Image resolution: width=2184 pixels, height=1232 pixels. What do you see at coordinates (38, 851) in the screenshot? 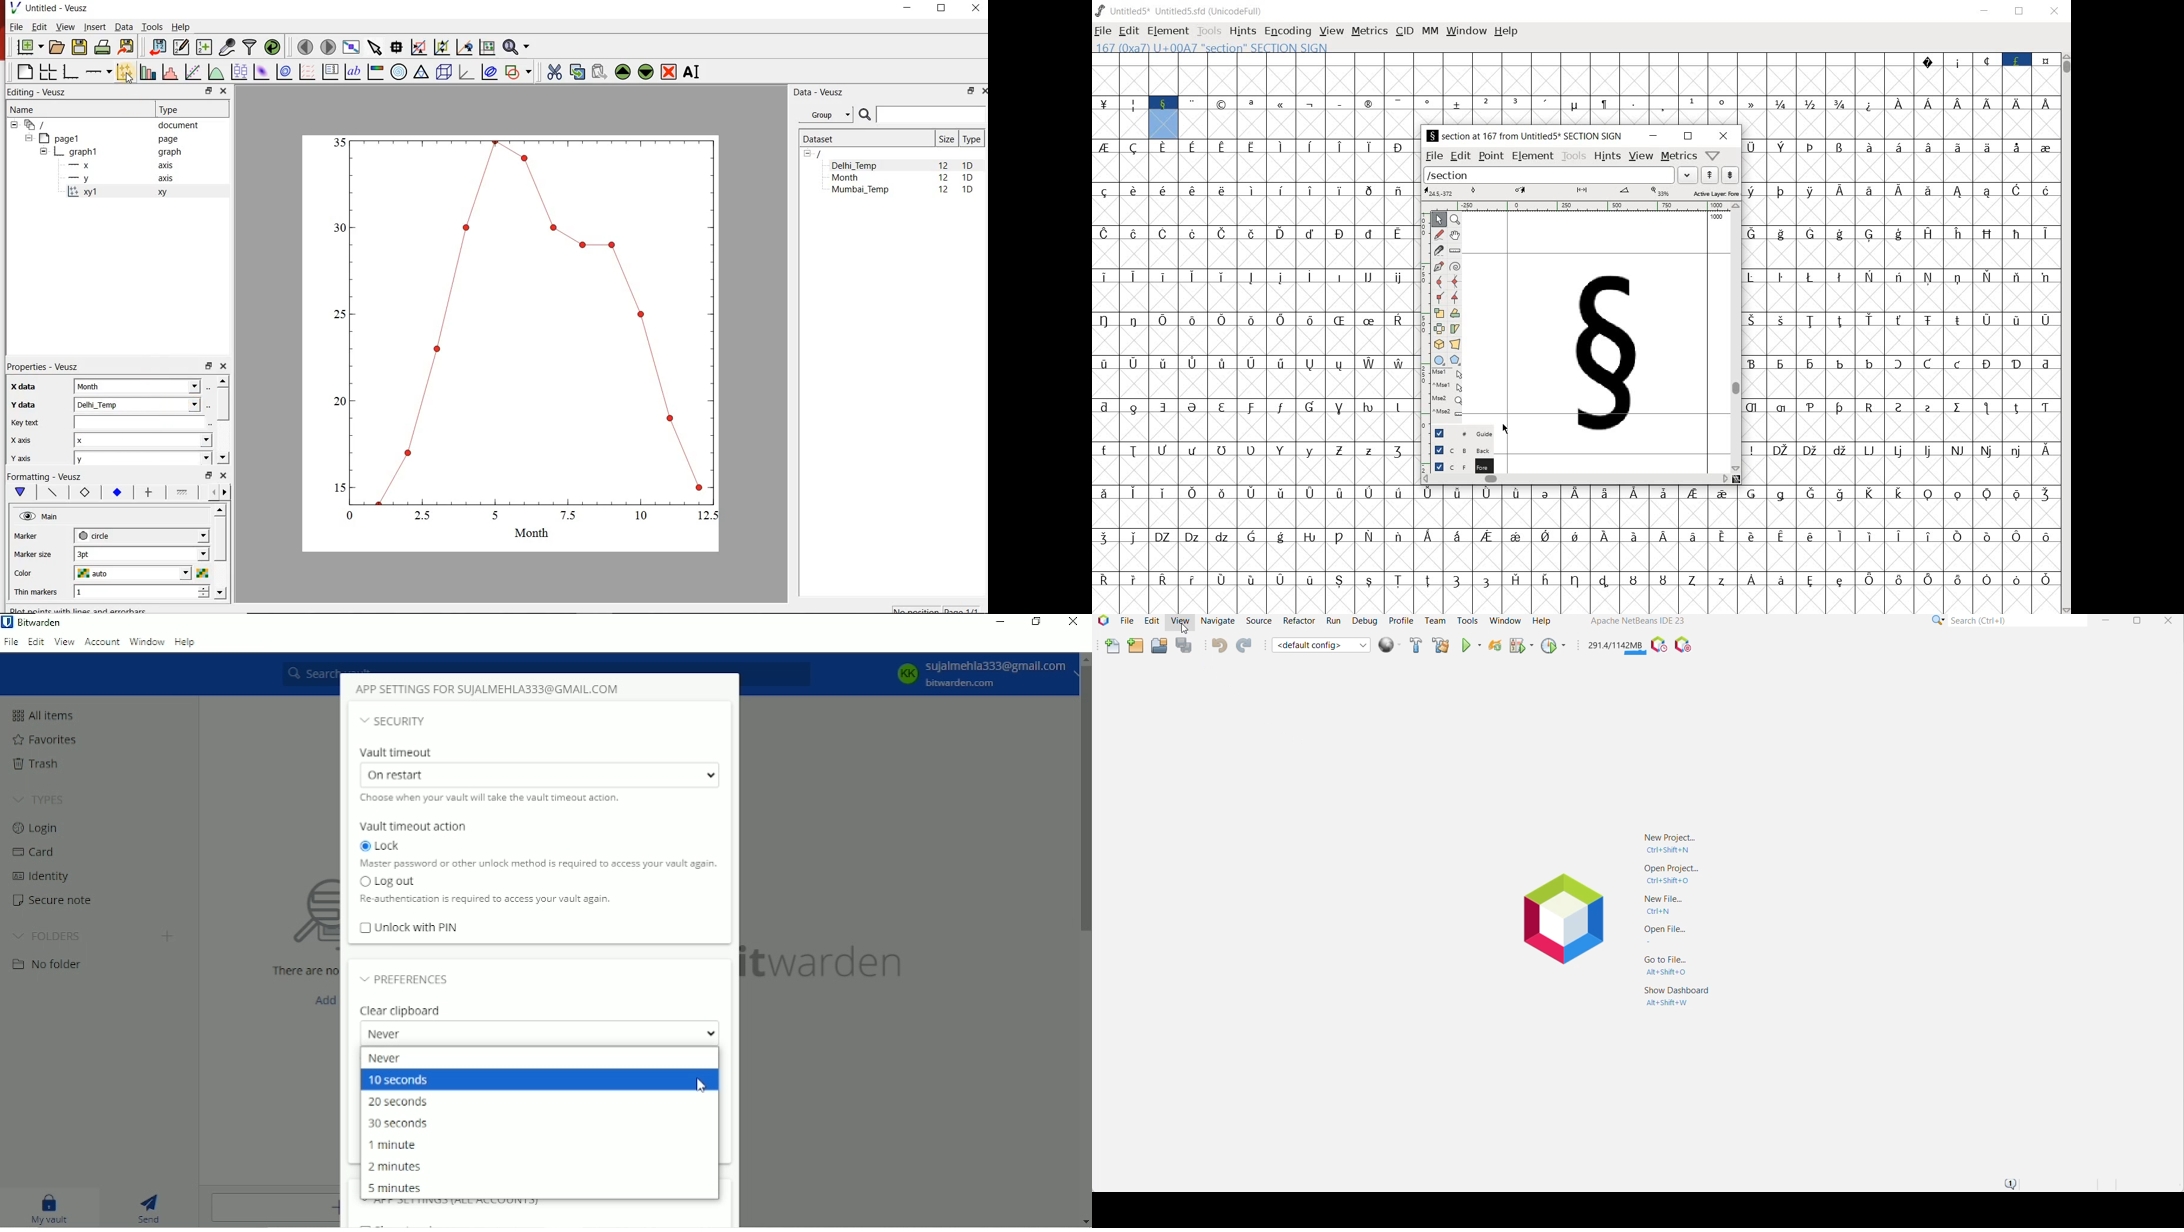
I see `Card` at bounding box center [38, 851].